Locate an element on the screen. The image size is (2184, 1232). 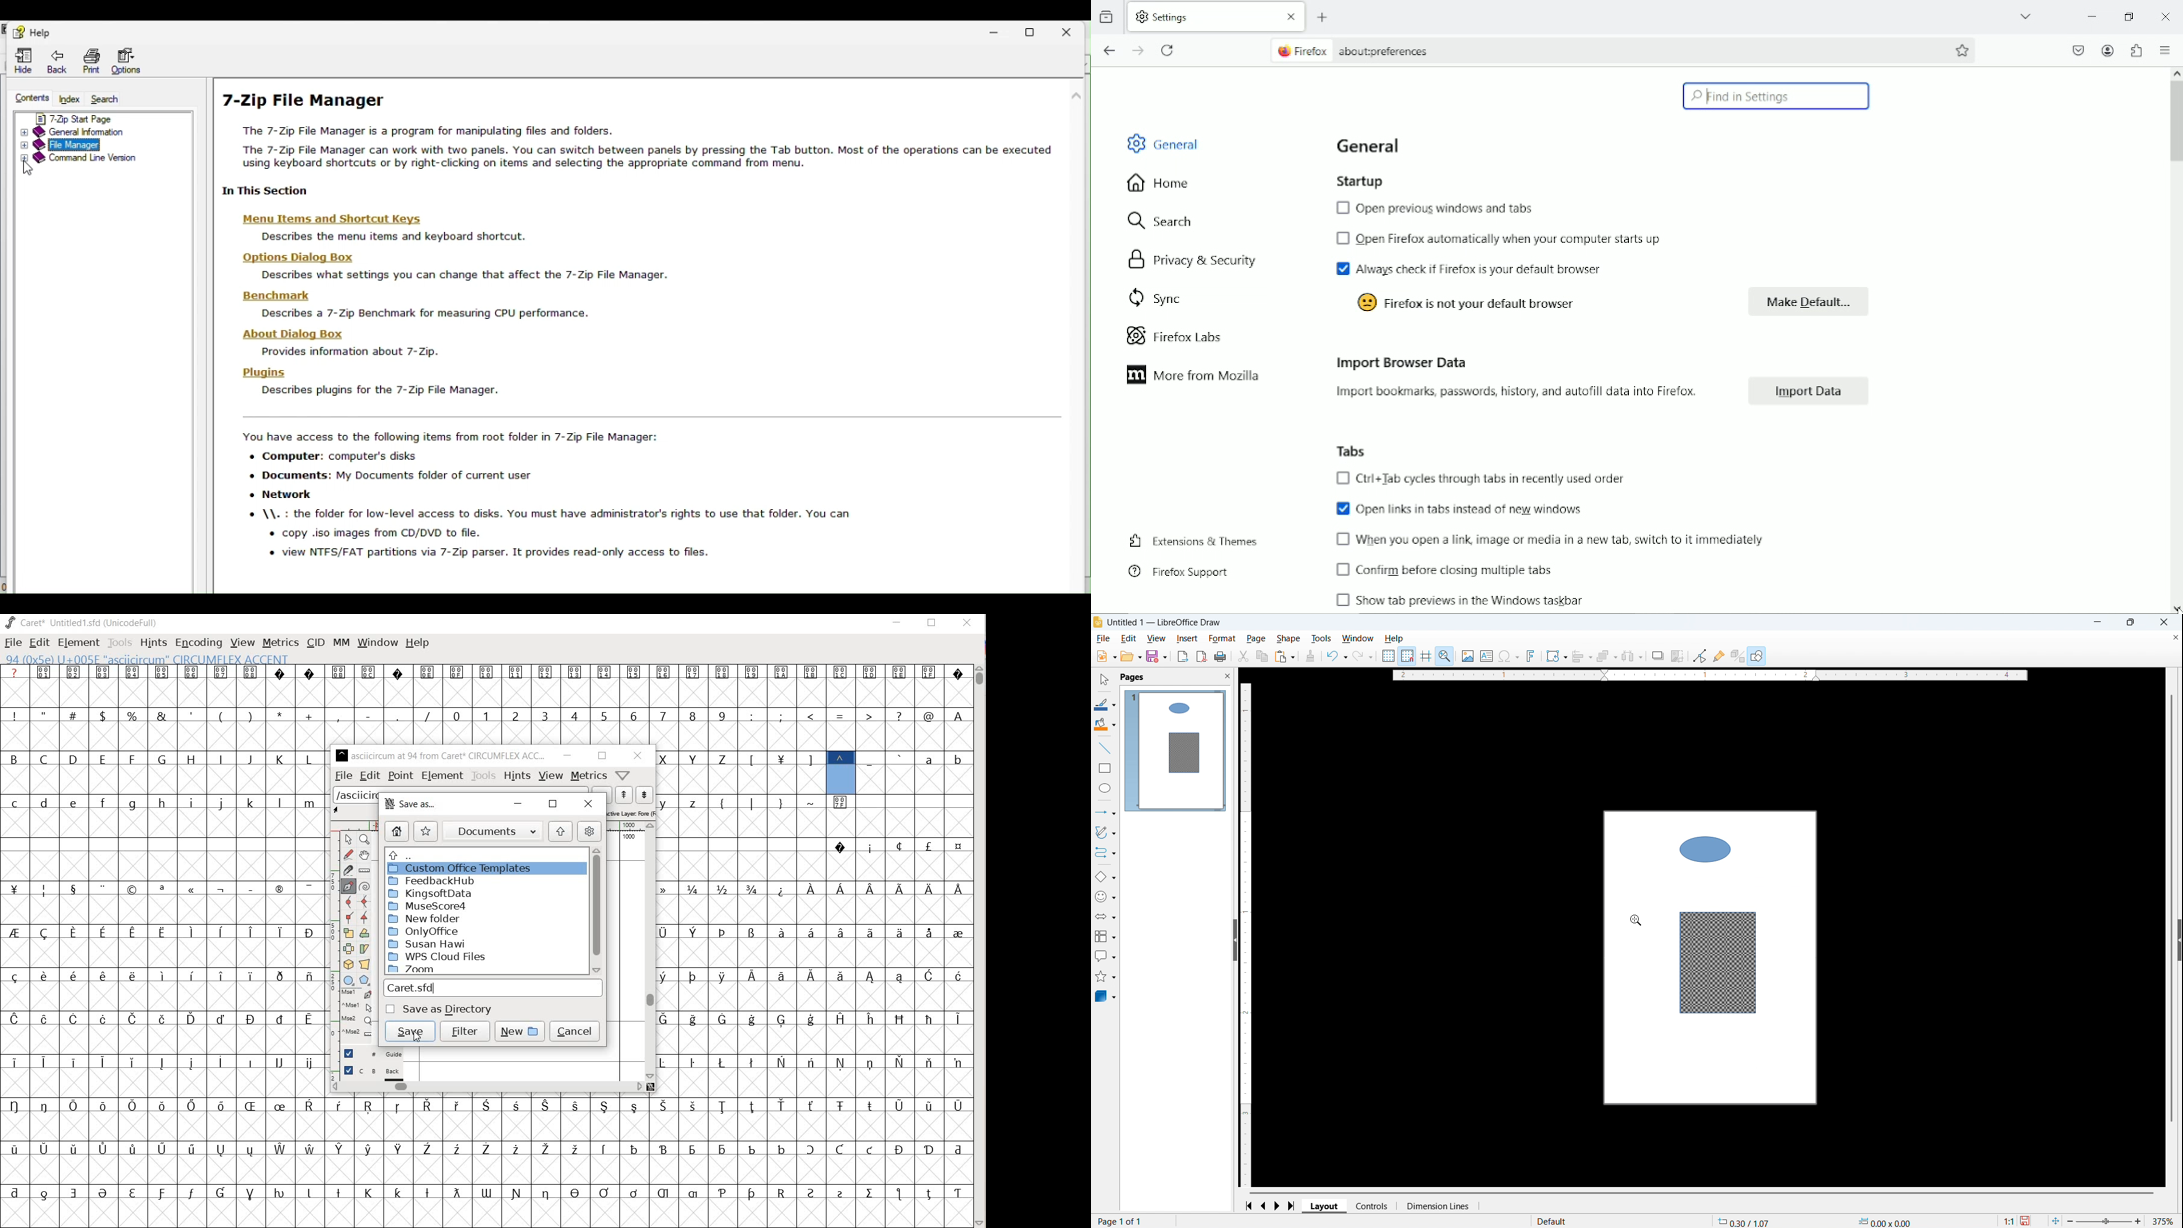
Layout  is located at coordinates (1325, 1206).